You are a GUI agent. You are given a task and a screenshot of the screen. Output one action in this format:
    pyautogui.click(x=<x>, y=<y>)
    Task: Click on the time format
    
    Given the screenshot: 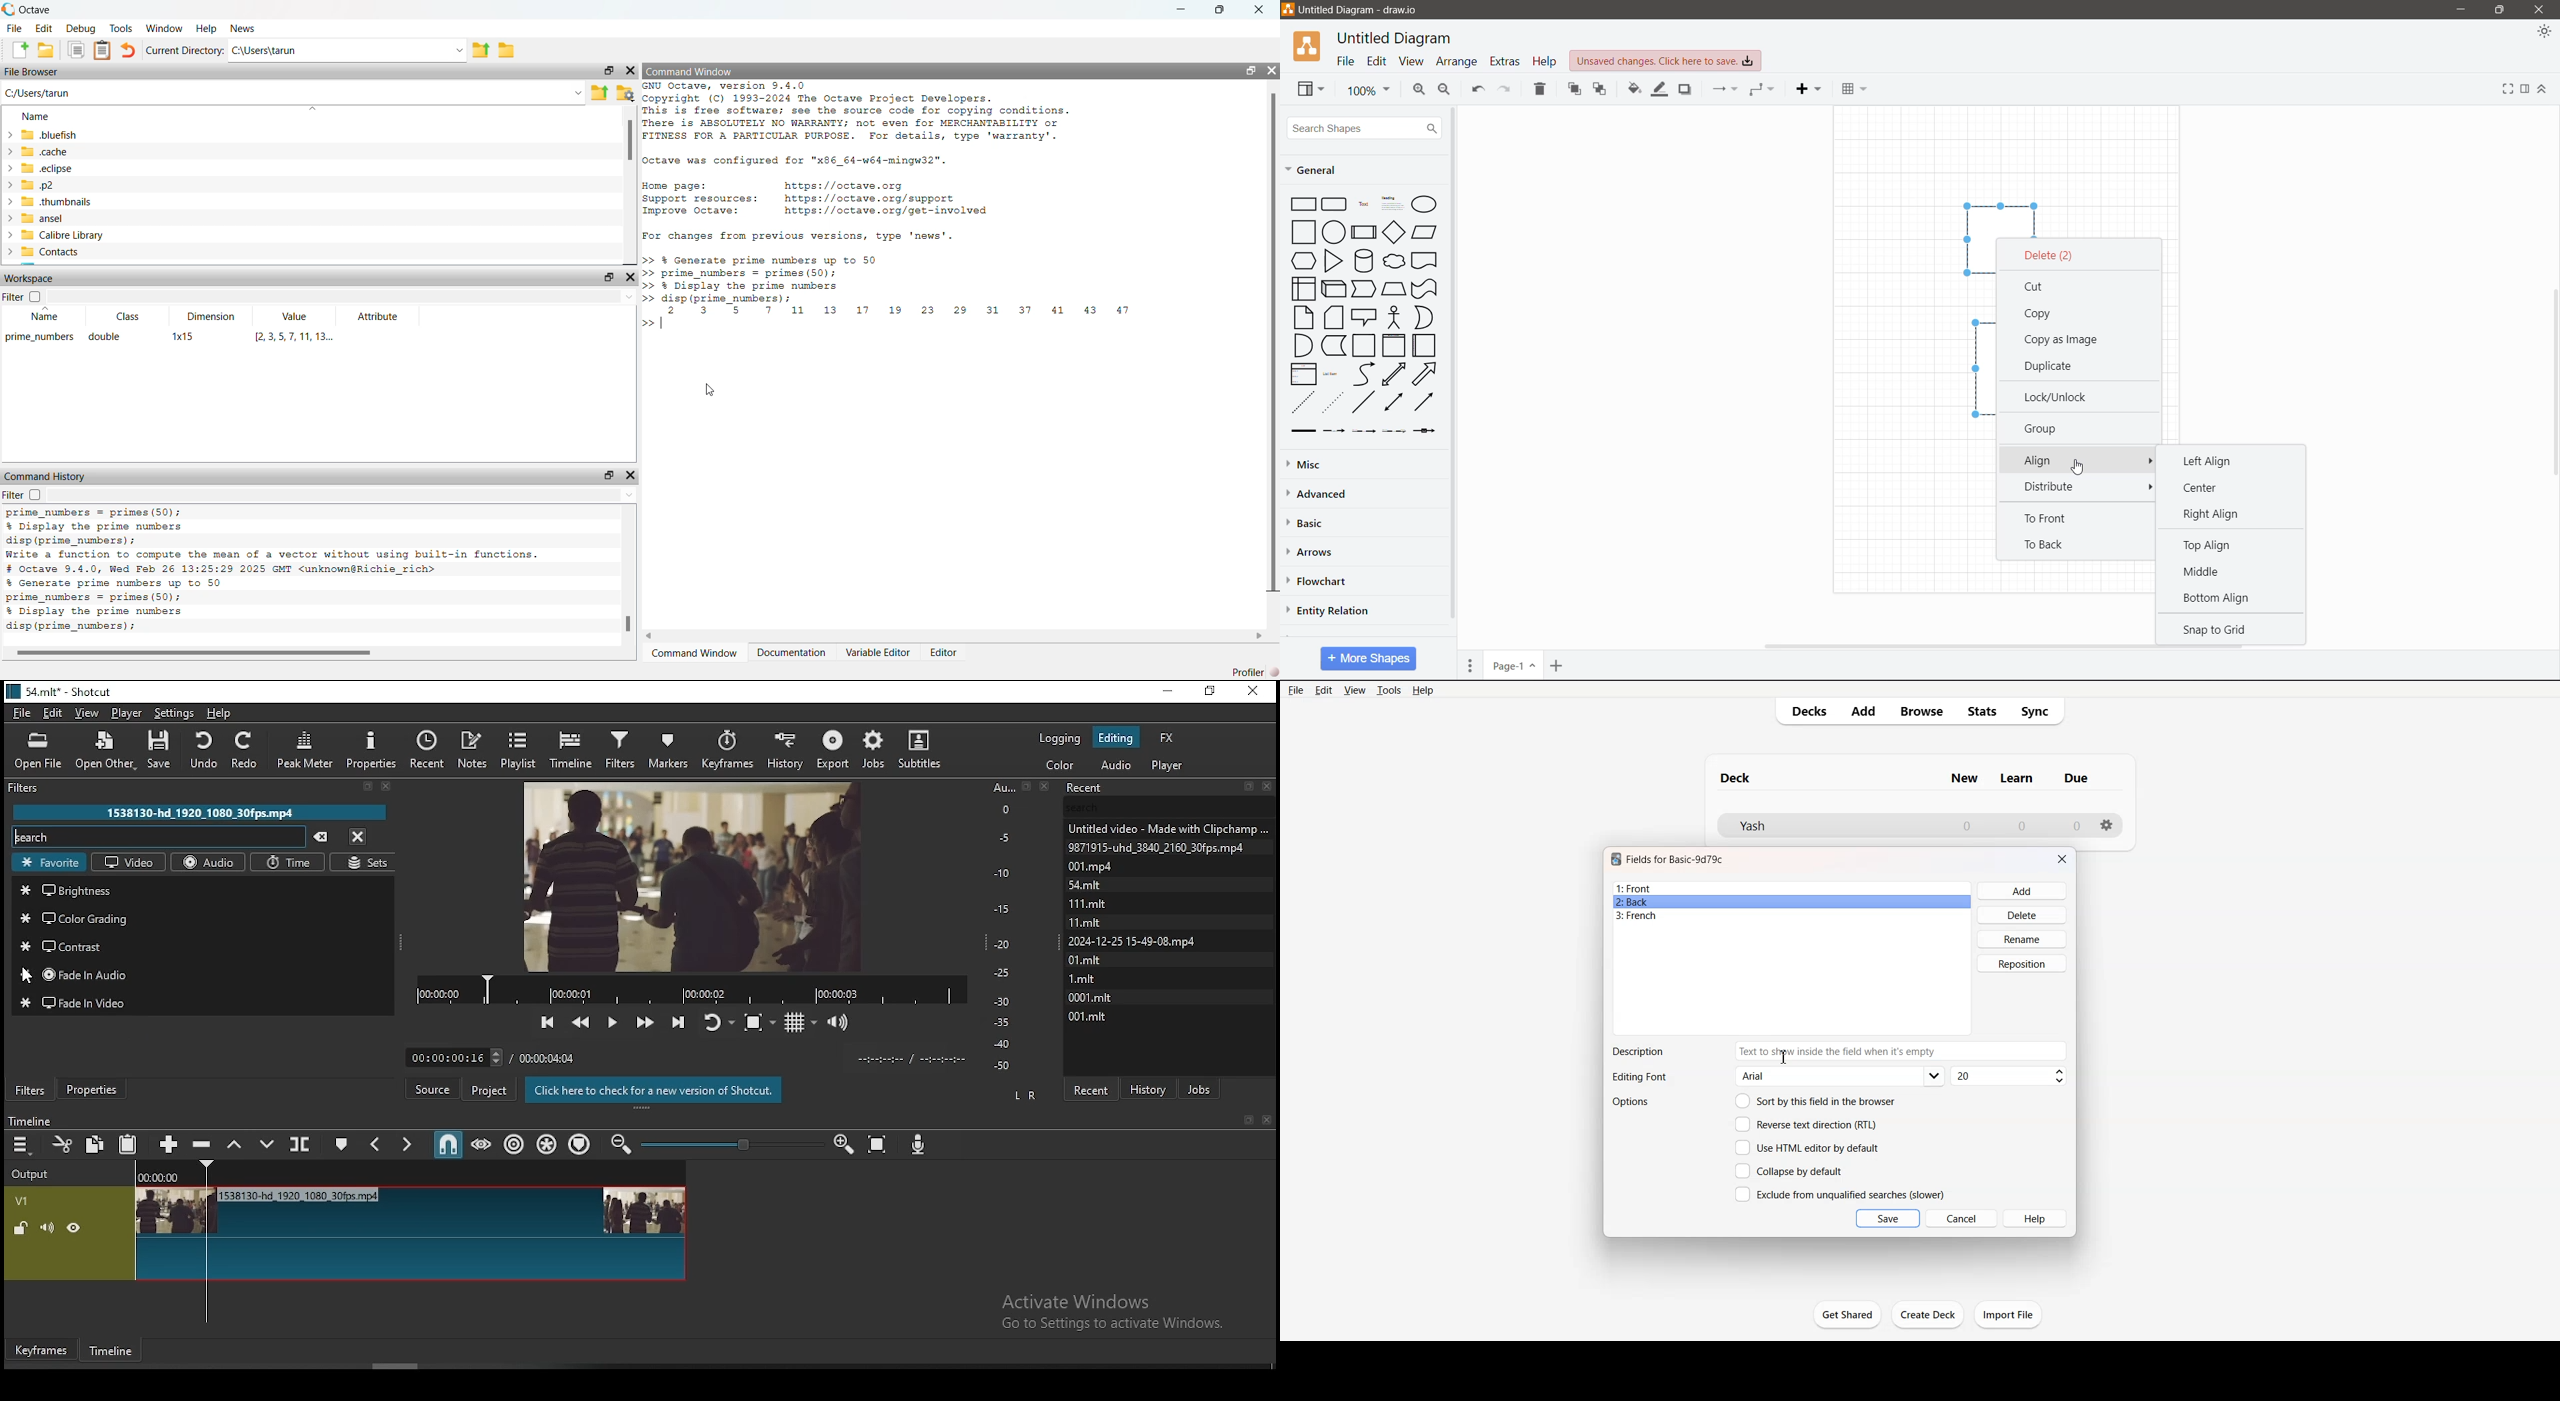 What is the action you would take?
    pyautogui.click(x=915, y=1060)
    